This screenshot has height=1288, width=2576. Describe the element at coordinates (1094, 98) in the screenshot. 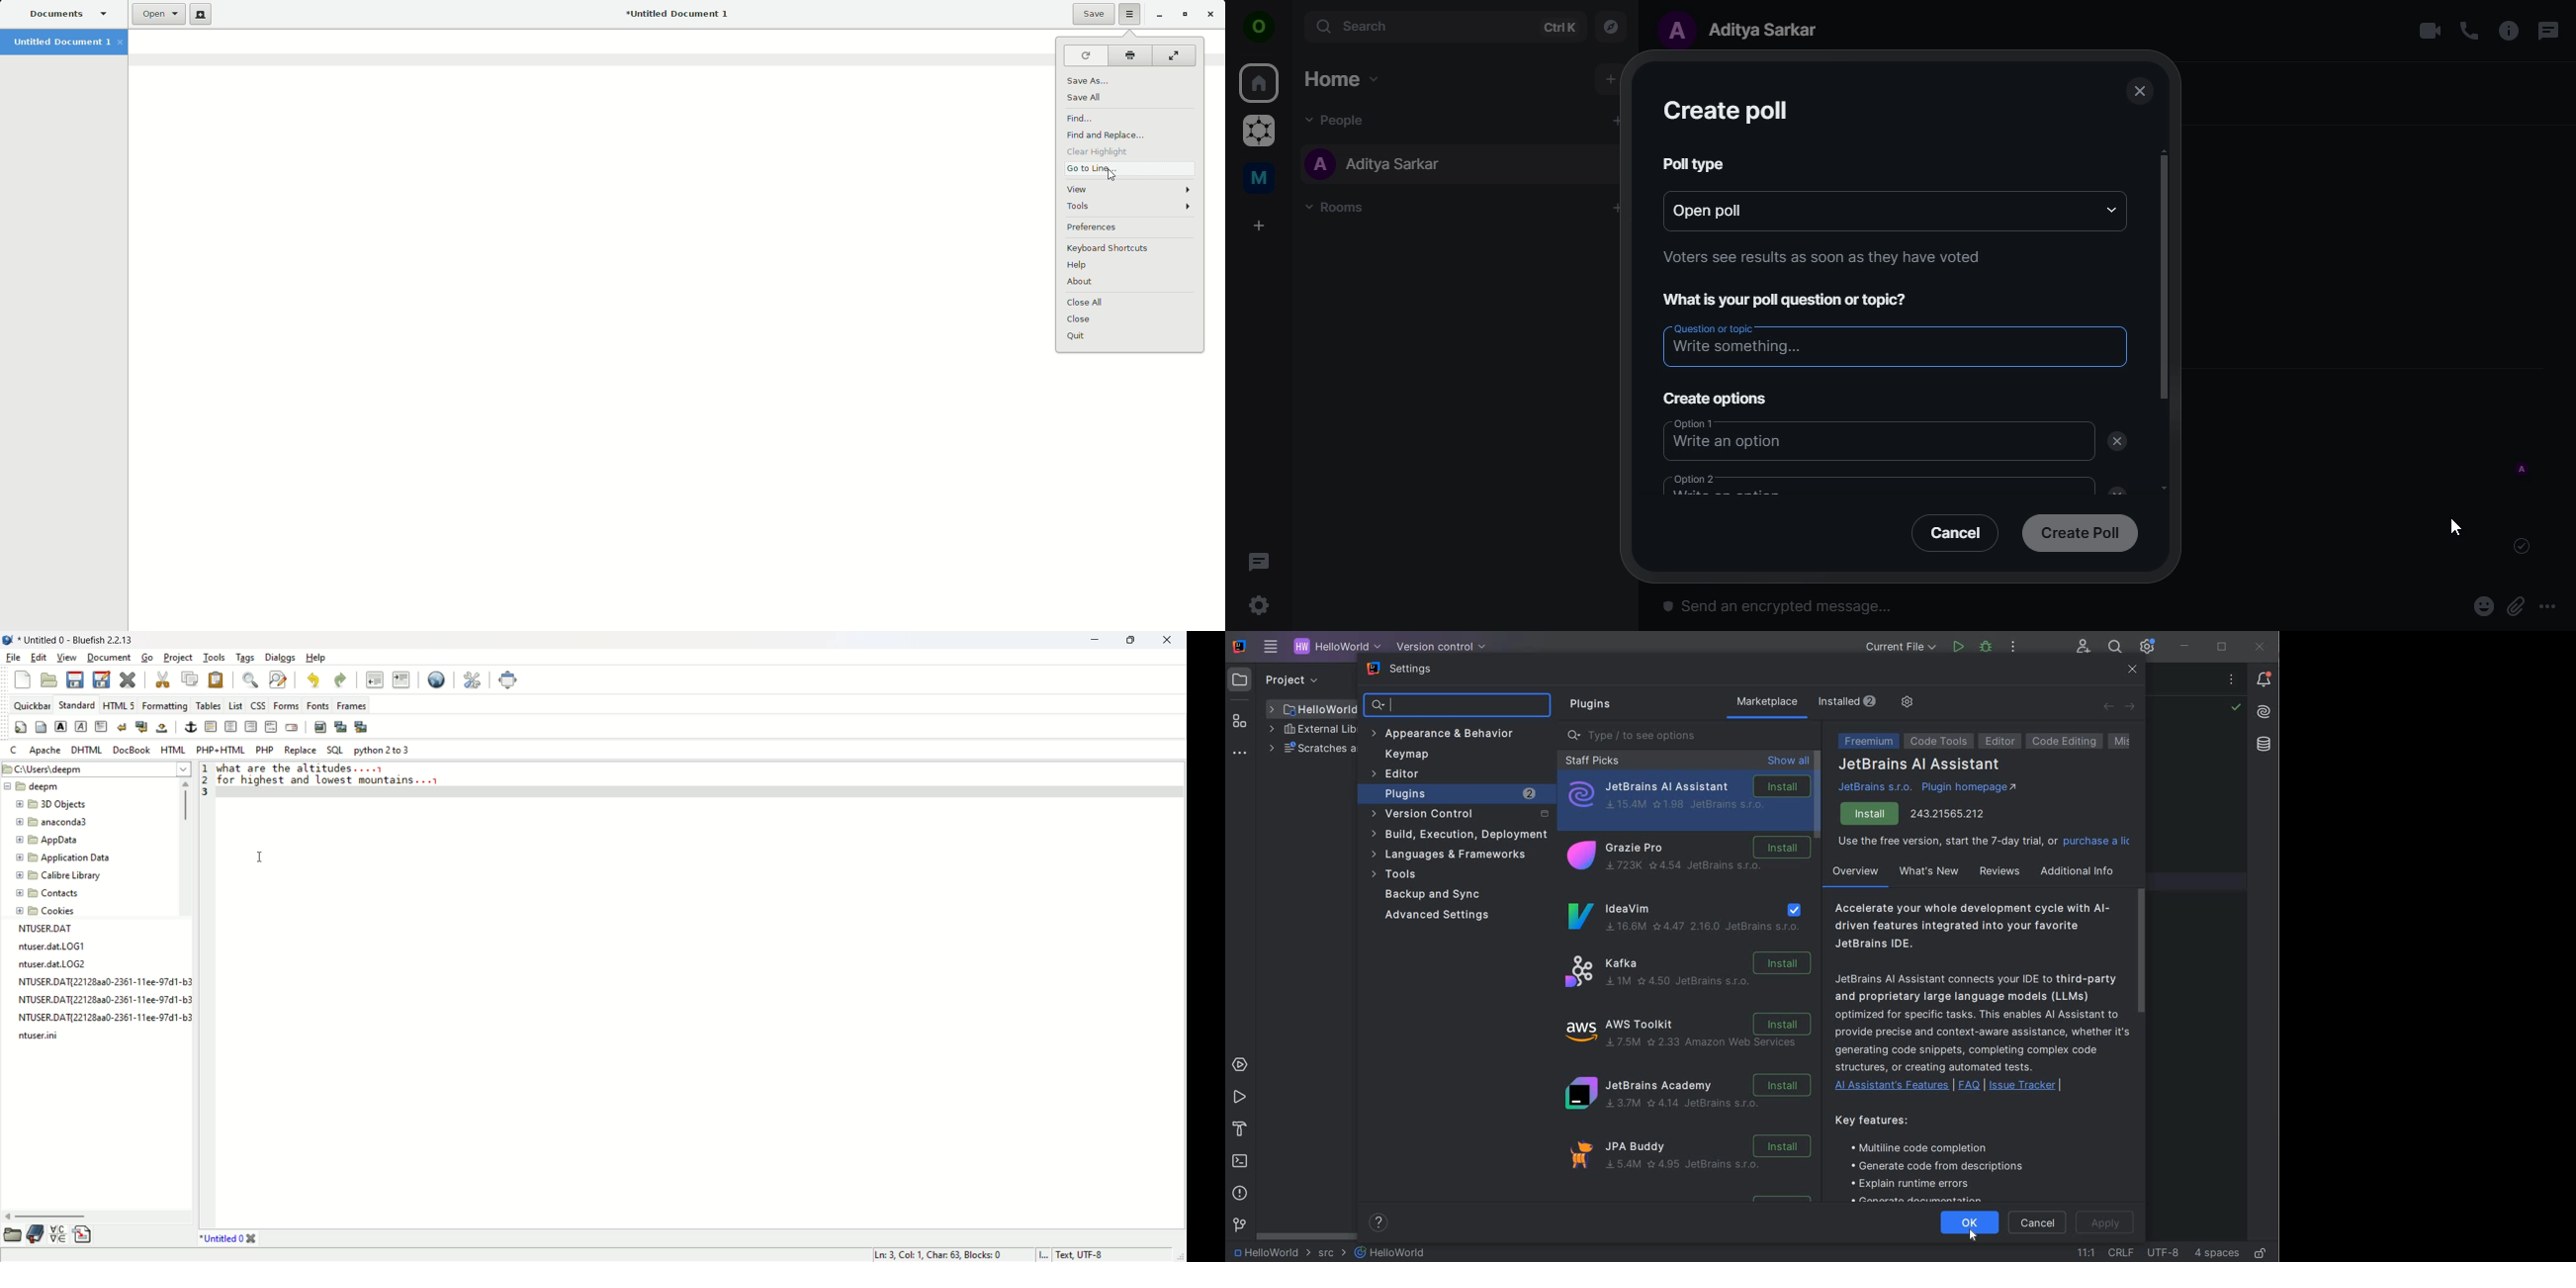

I see `Save all` at that location.